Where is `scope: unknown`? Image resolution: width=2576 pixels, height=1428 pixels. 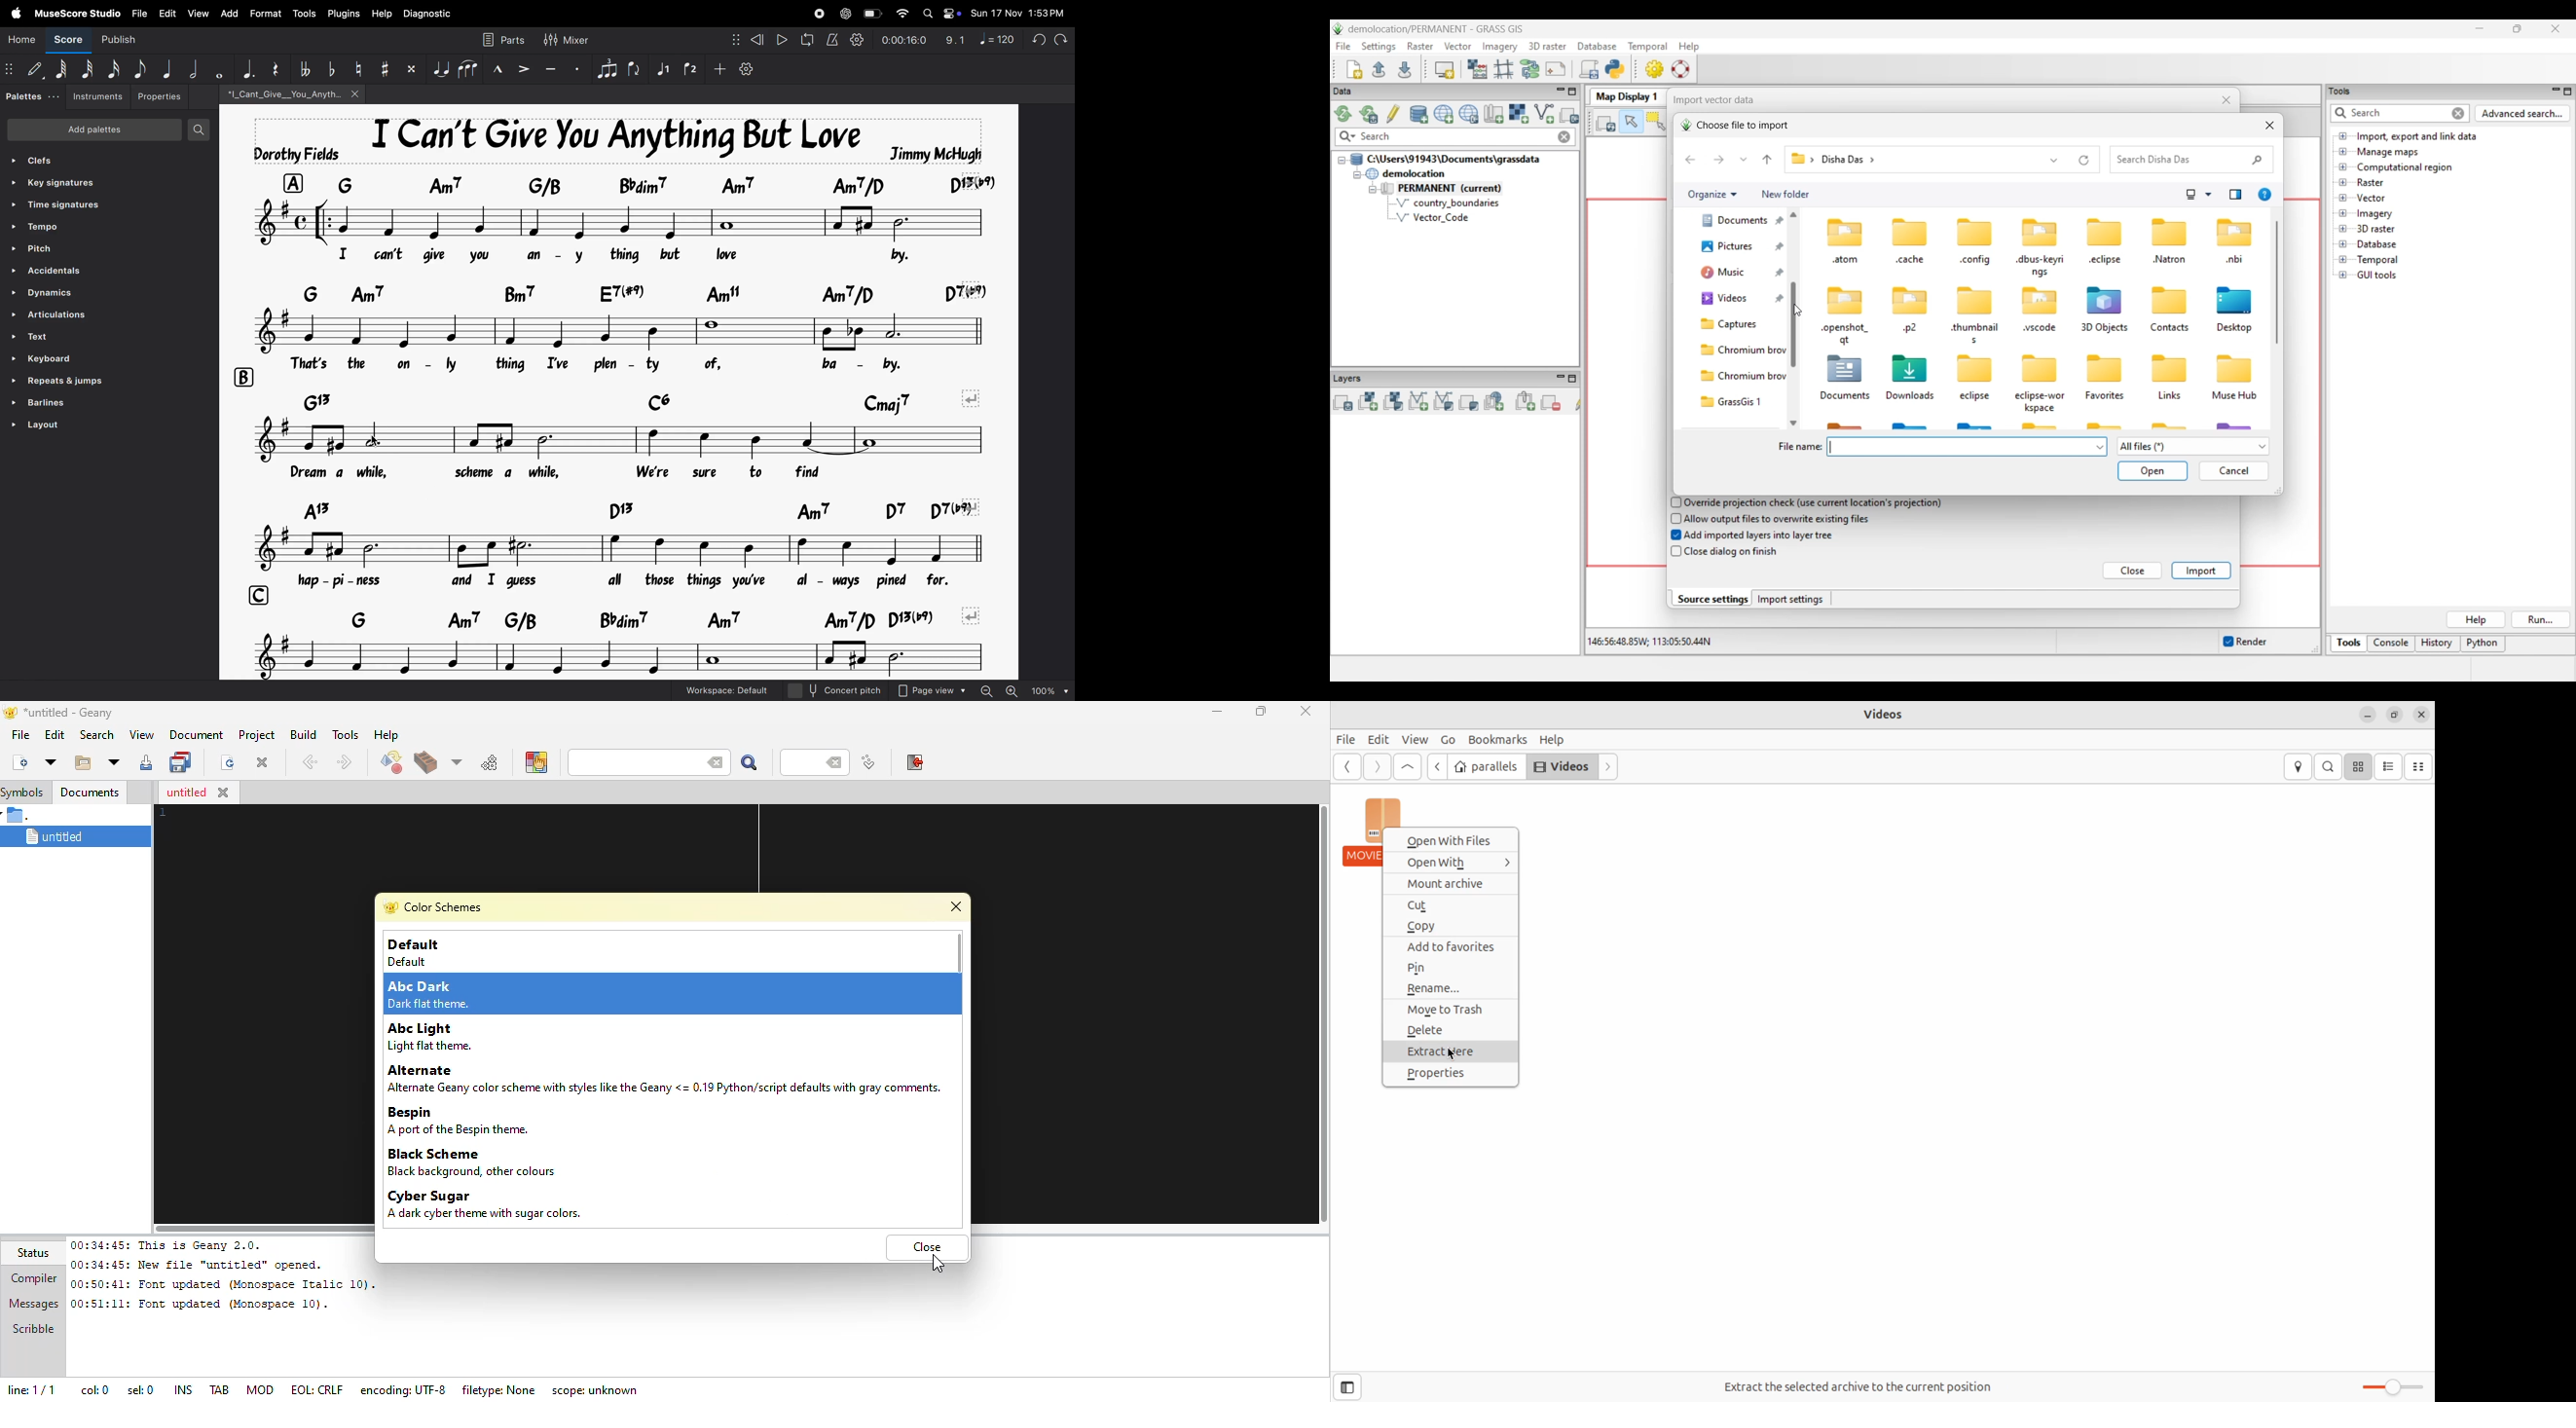 scope: unknown is located at coordinates (599, 1390).